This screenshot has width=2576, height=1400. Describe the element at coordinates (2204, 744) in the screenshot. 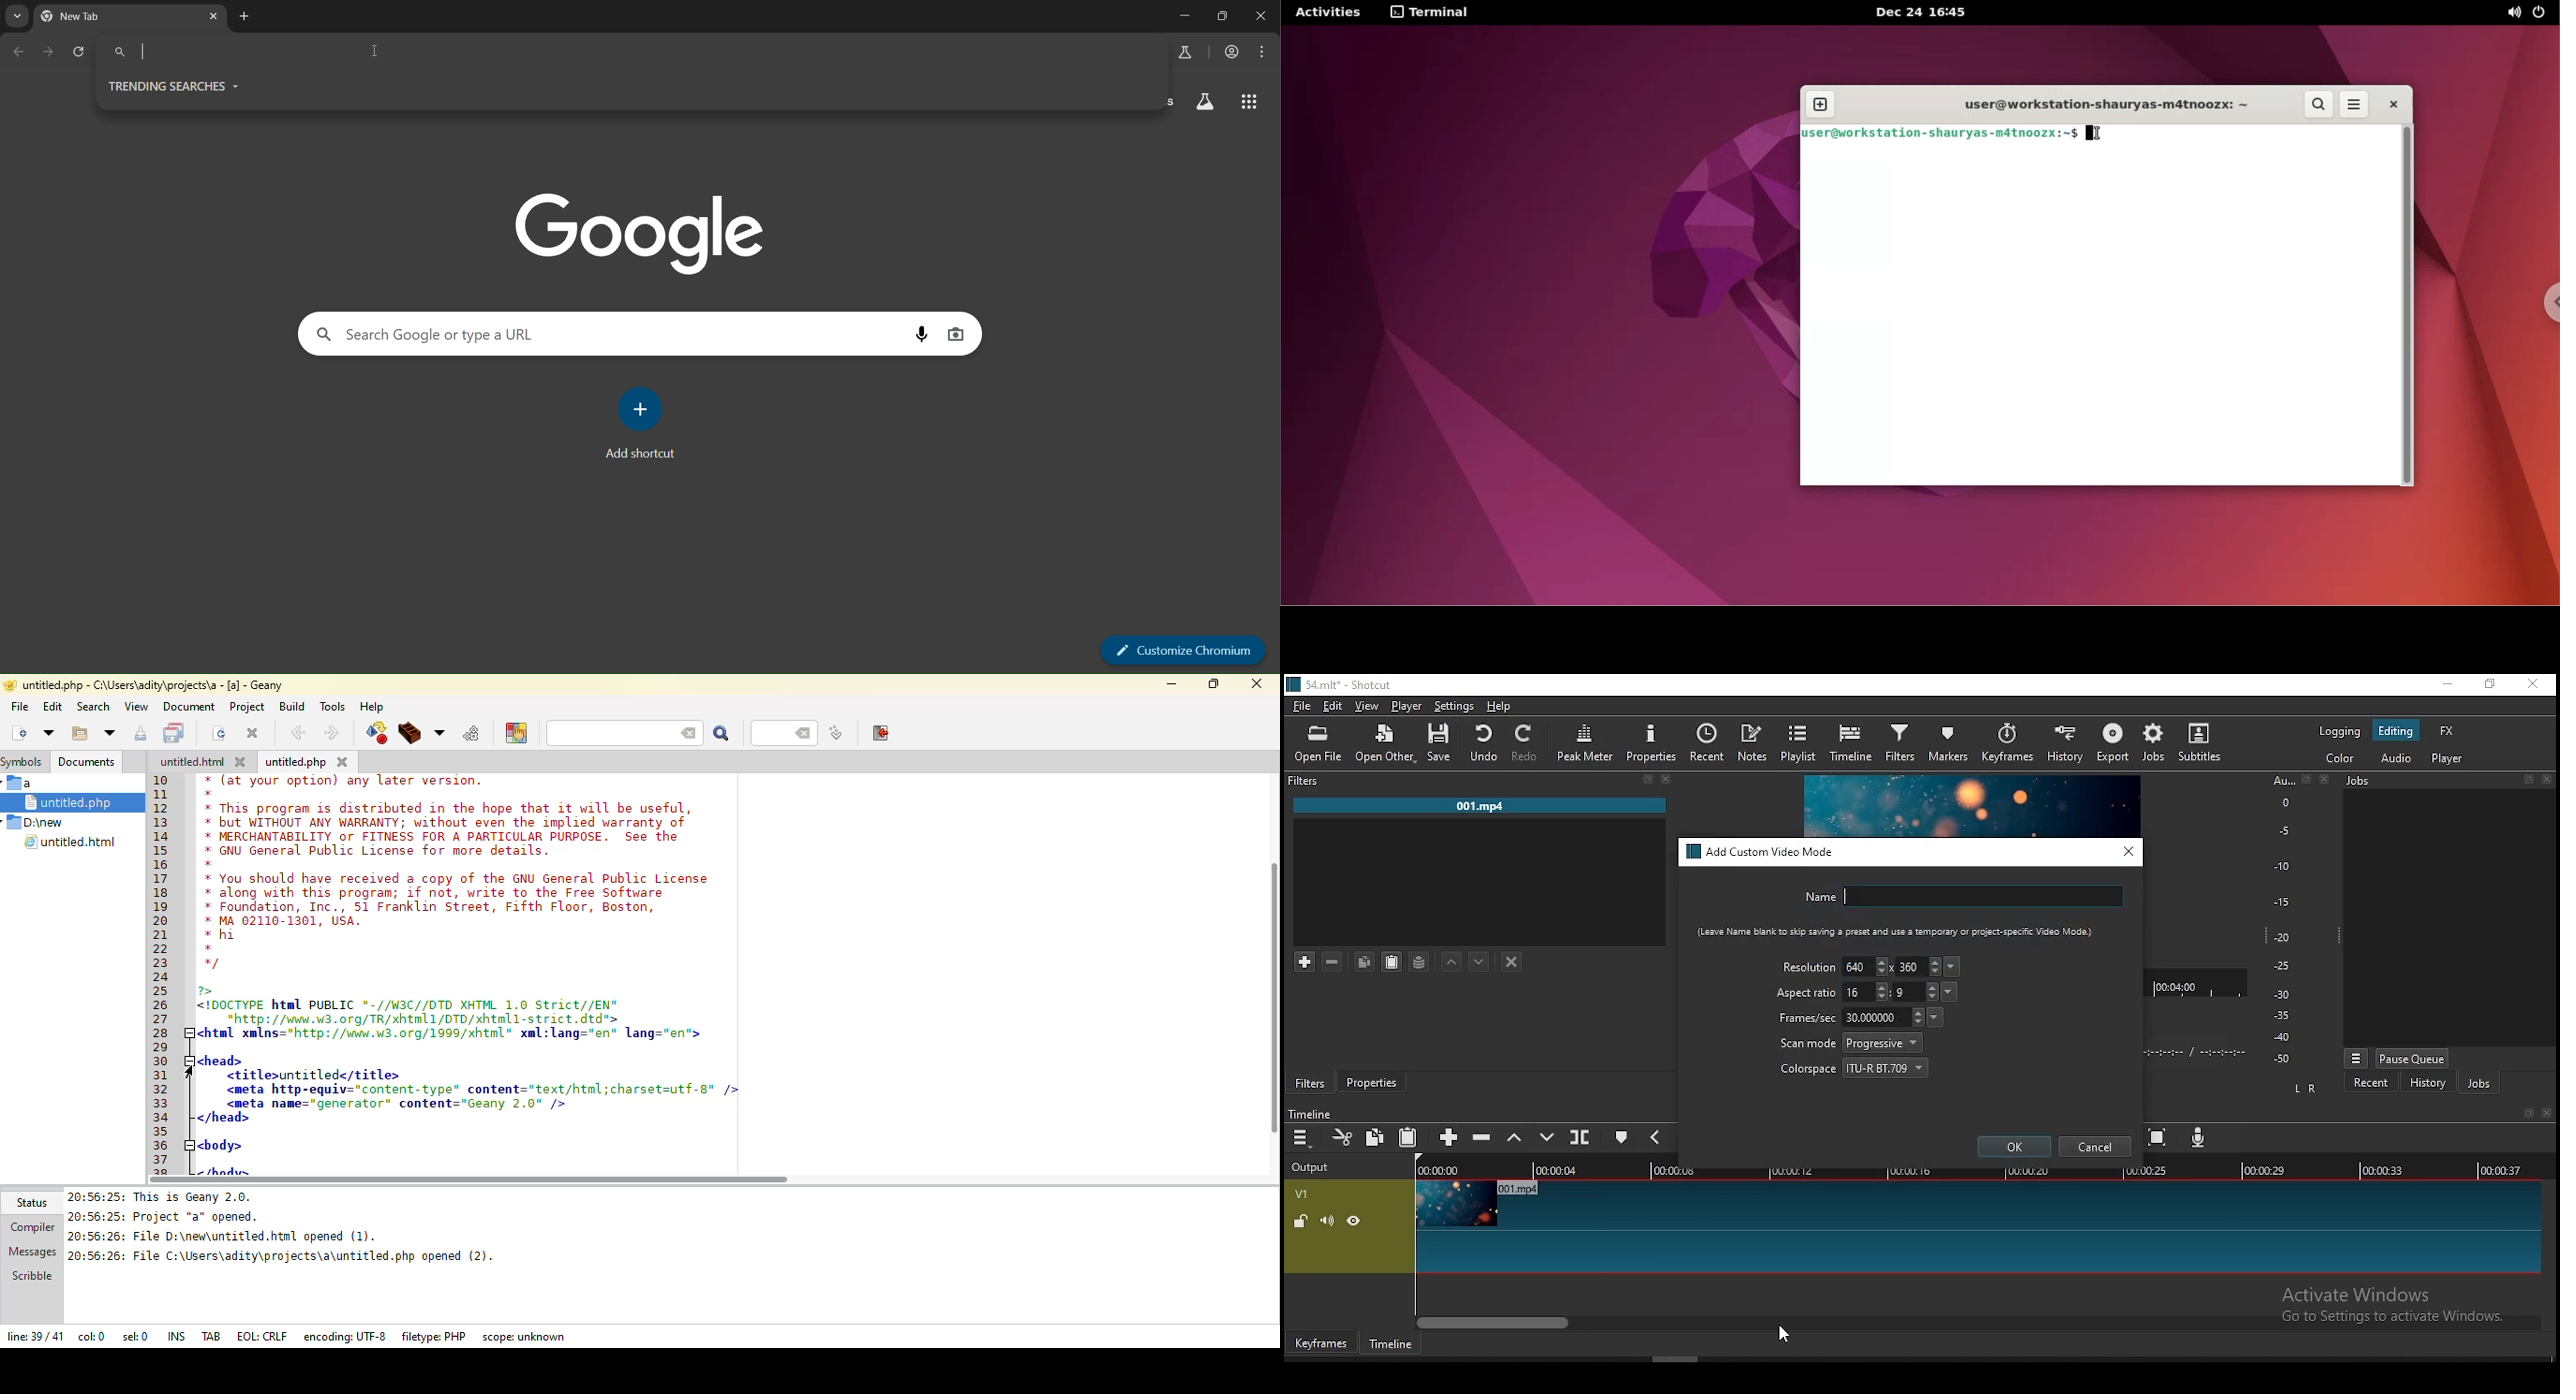

I see `subtitles` at that location.